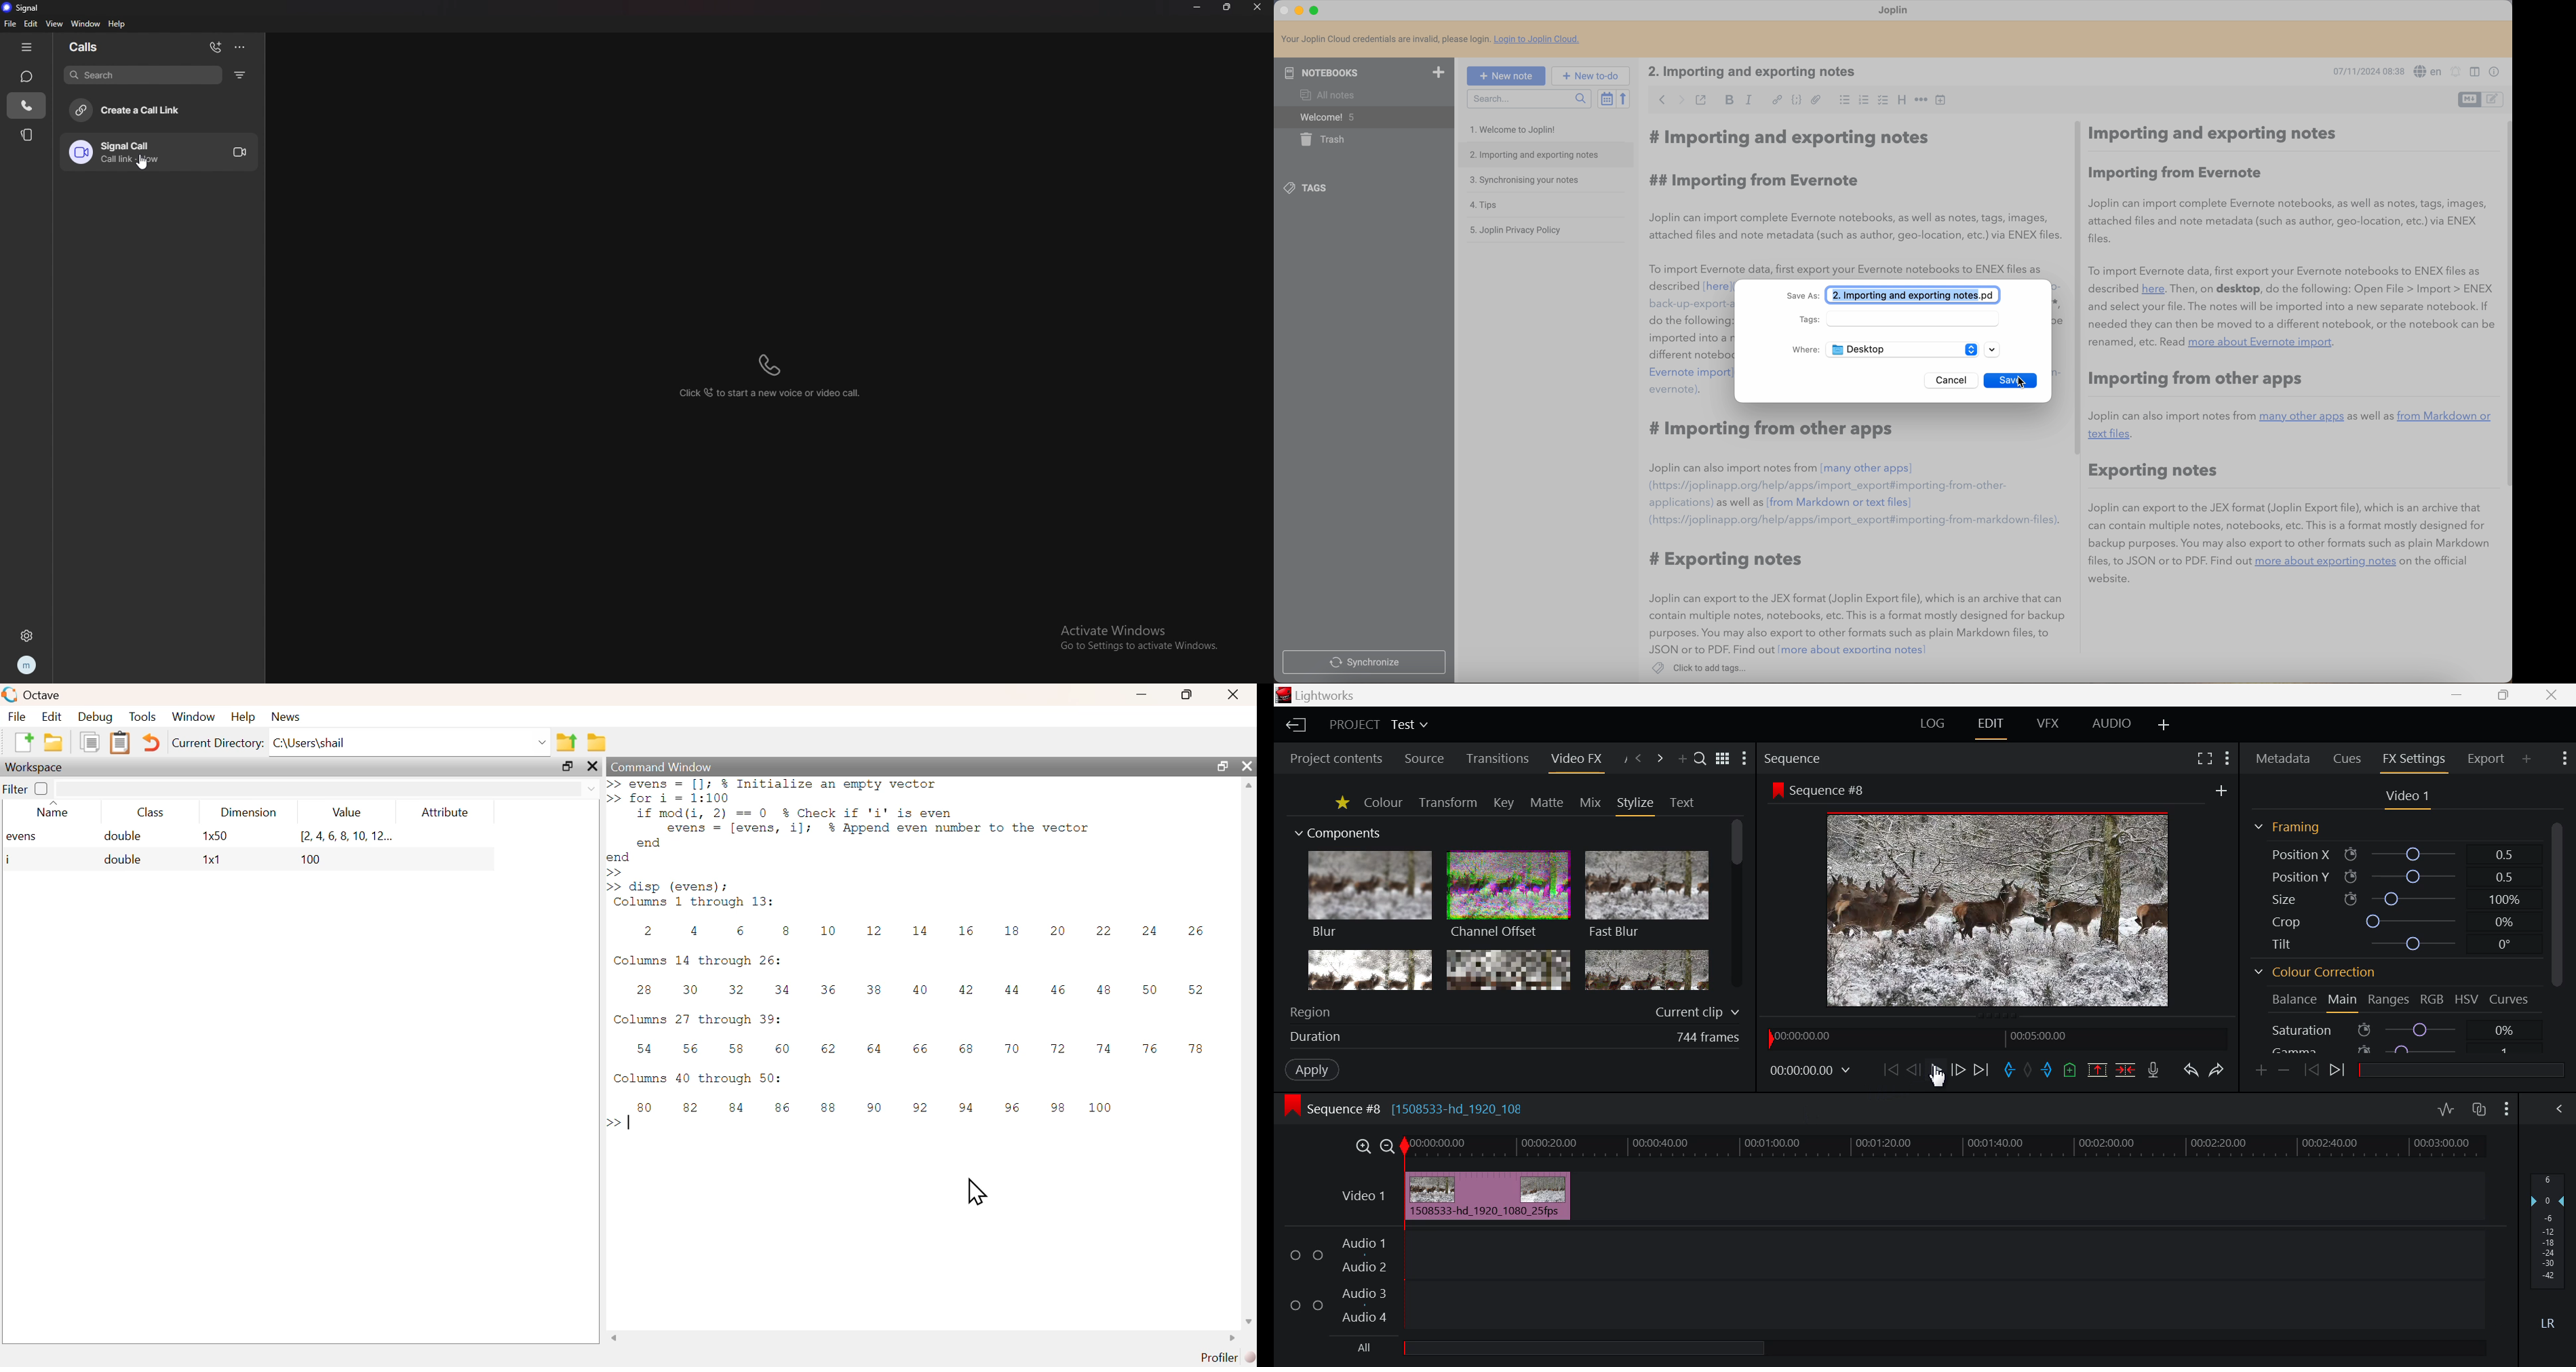  I want to click on Timeline Zoom Out, so click(1388, 1147).